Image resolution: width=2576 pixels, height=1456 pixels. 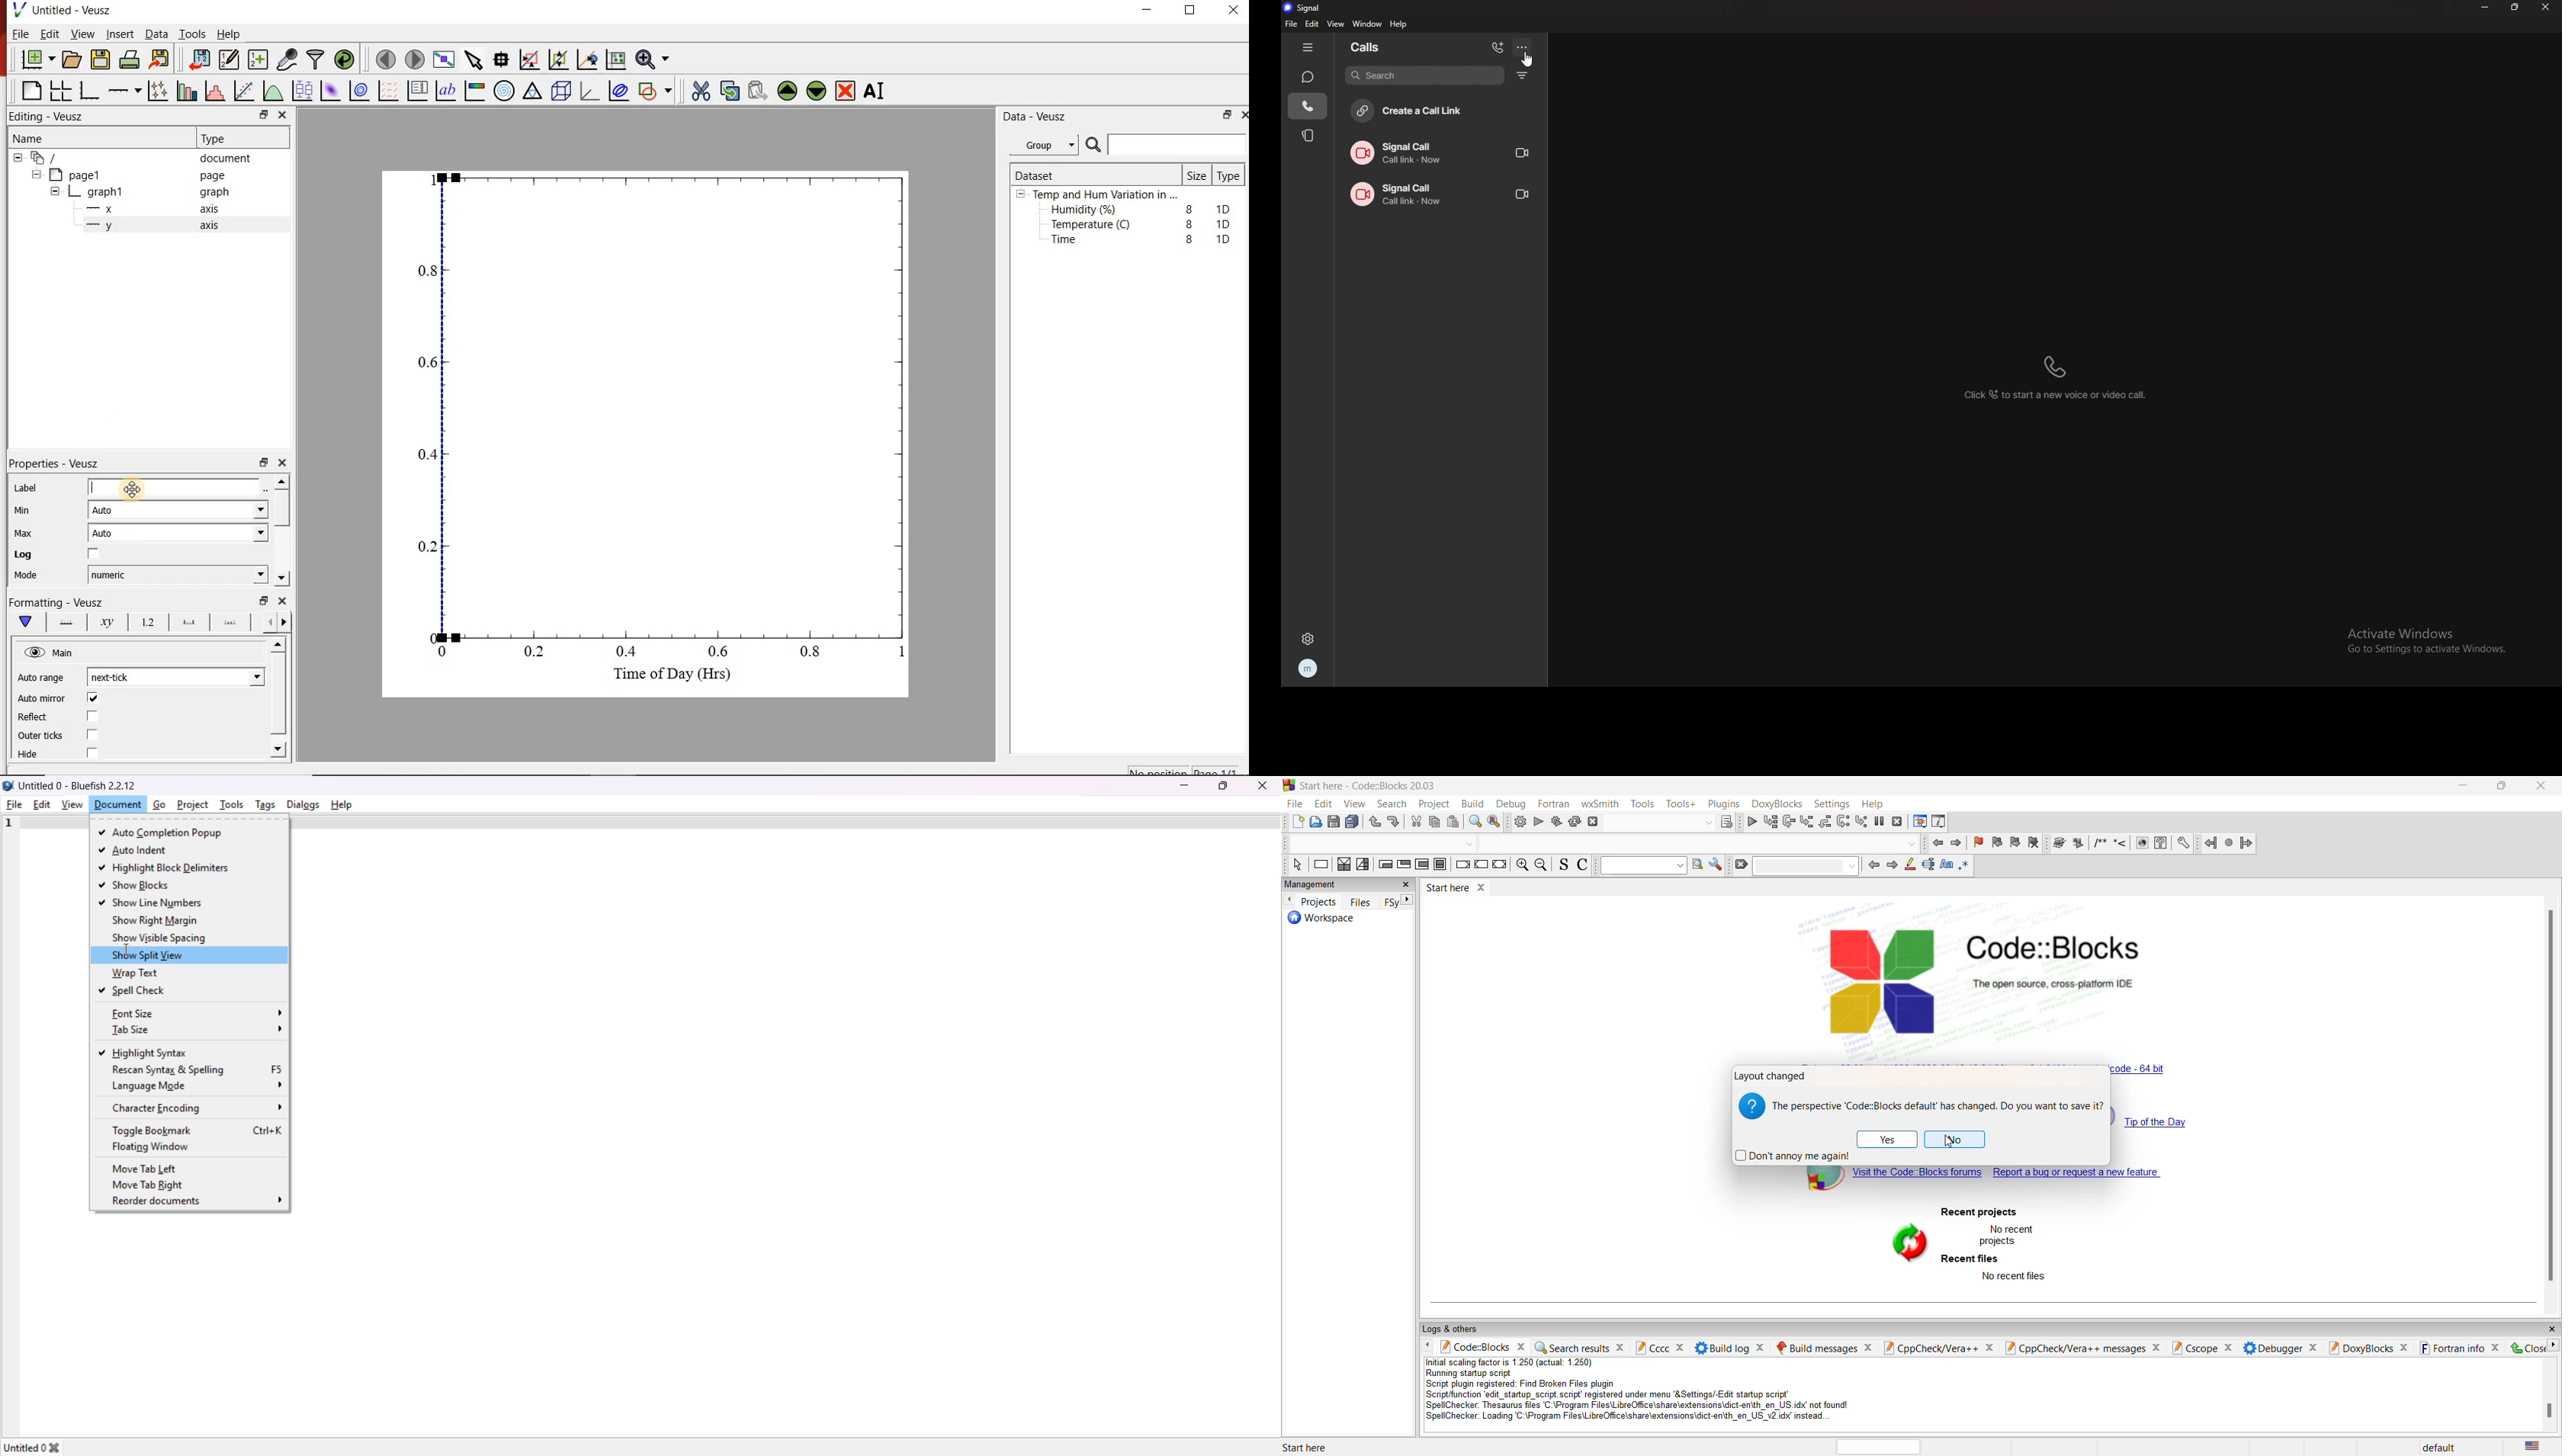 What do you see at coordinates (1463, 865) in the screenshot?
I see `break instruction` at bounding box center [1463, 865].